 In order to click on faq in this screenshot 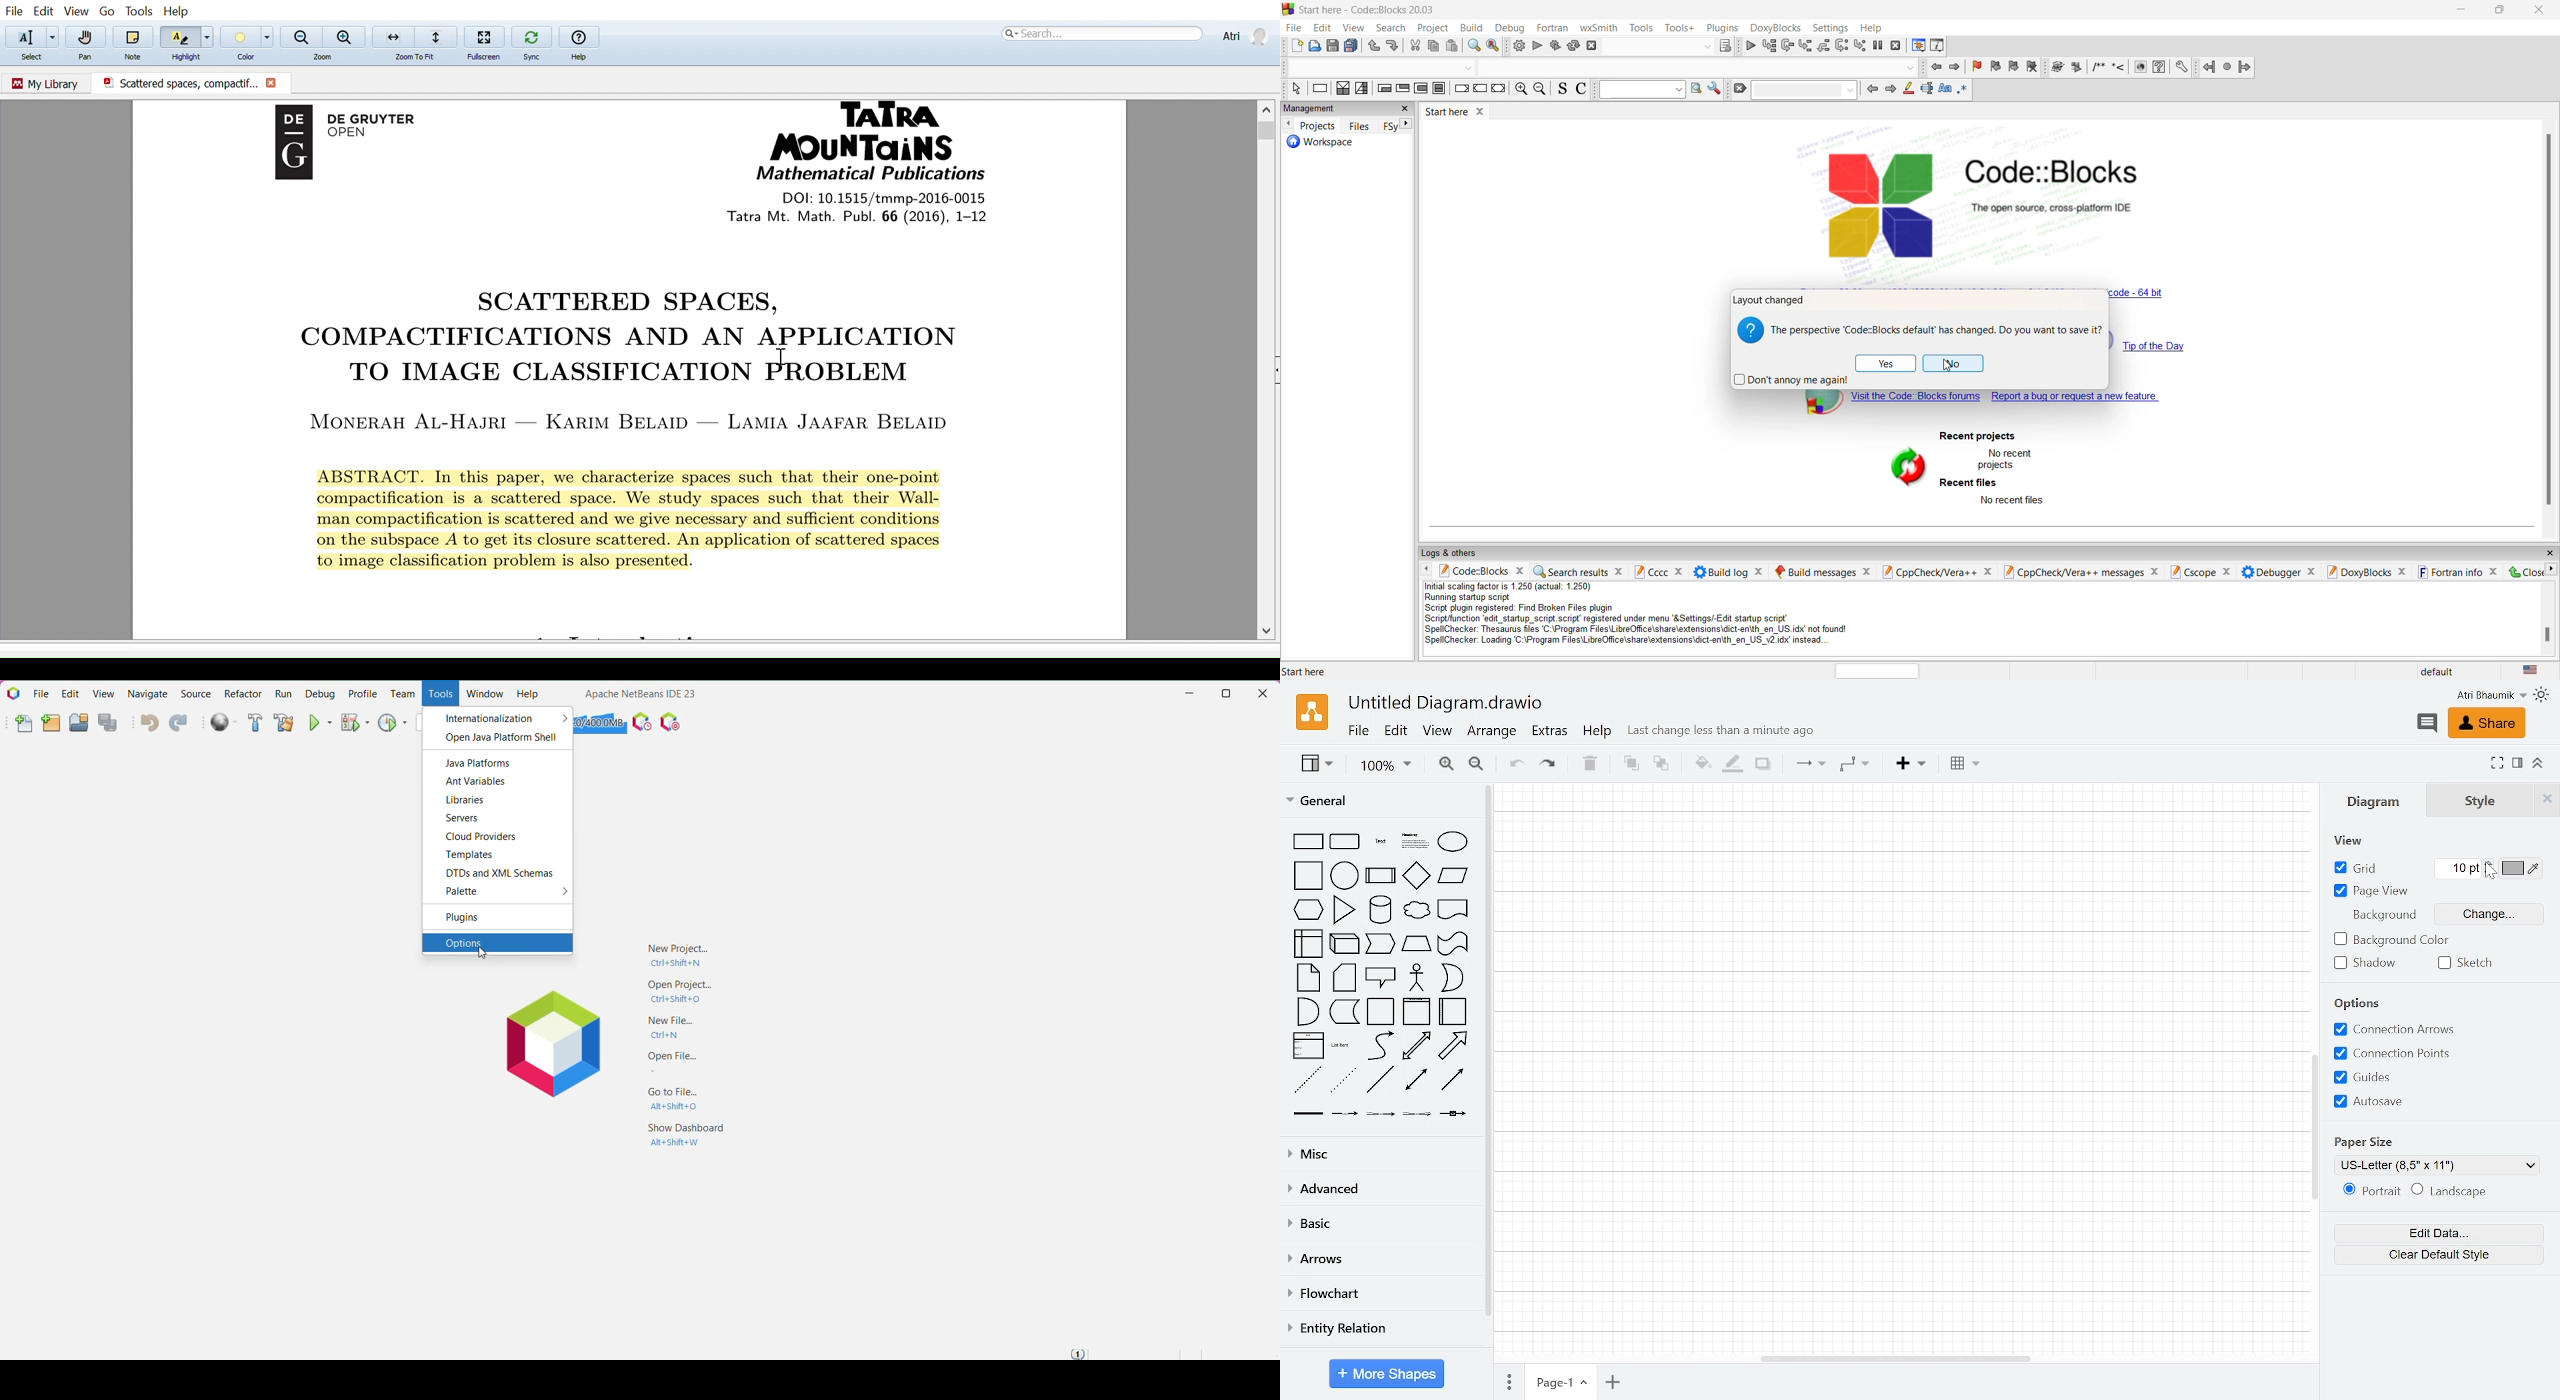, I will do `click(2163, 68)`.